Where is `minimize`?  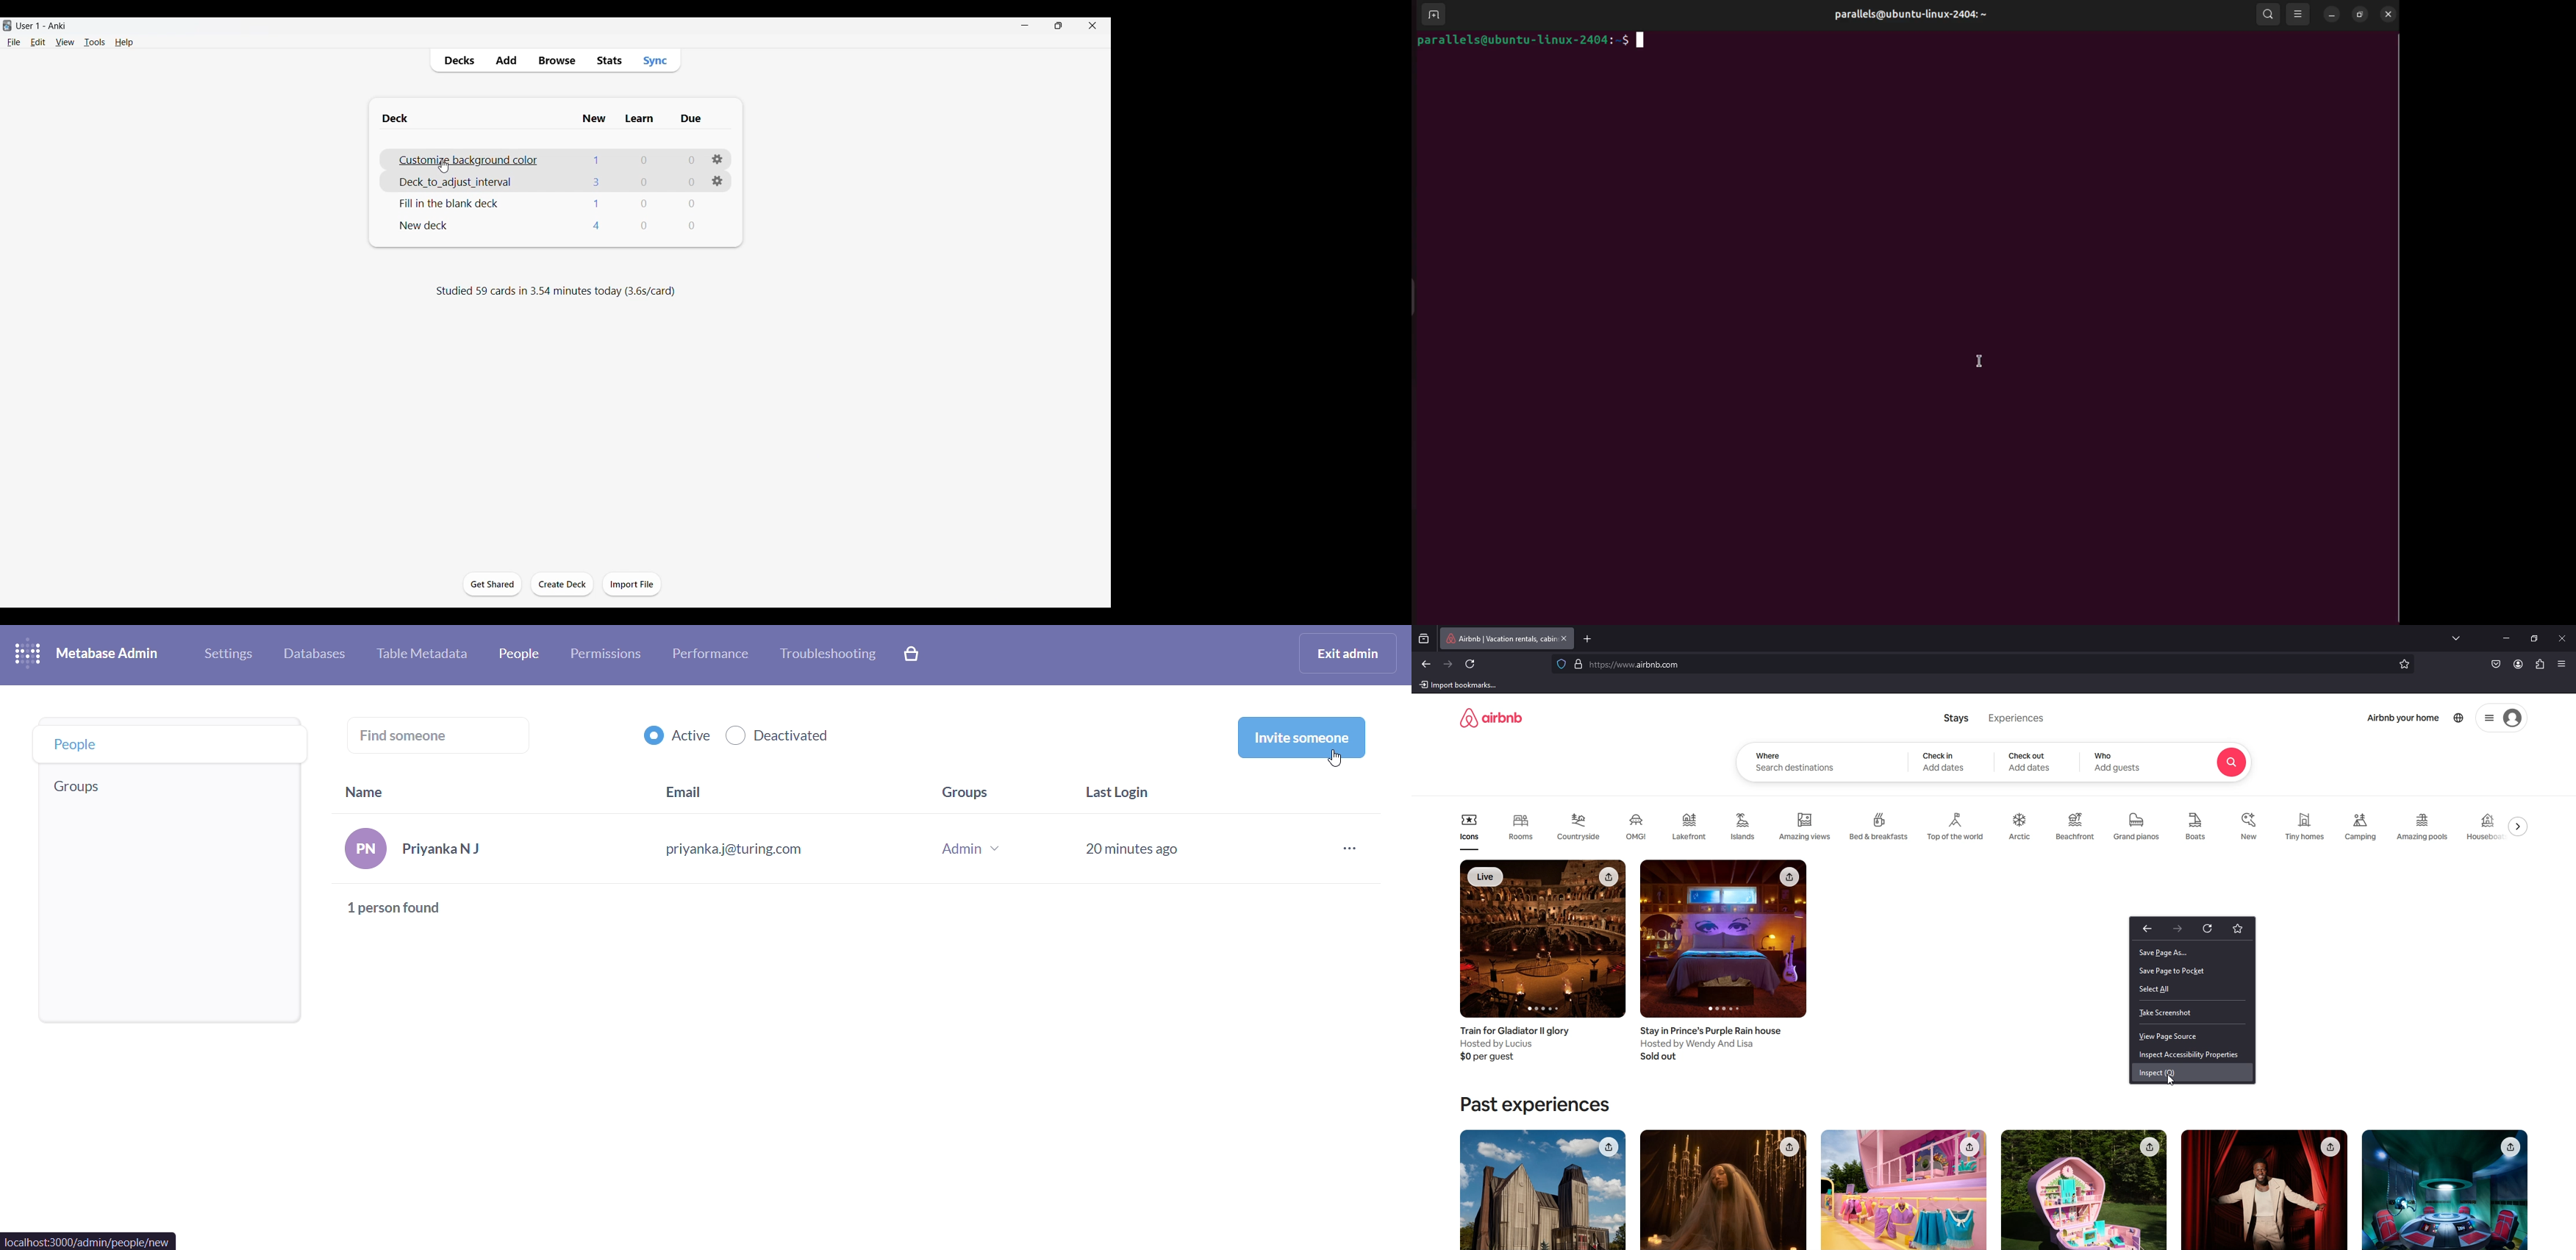 minimize is located at coordinates (2506, 638).